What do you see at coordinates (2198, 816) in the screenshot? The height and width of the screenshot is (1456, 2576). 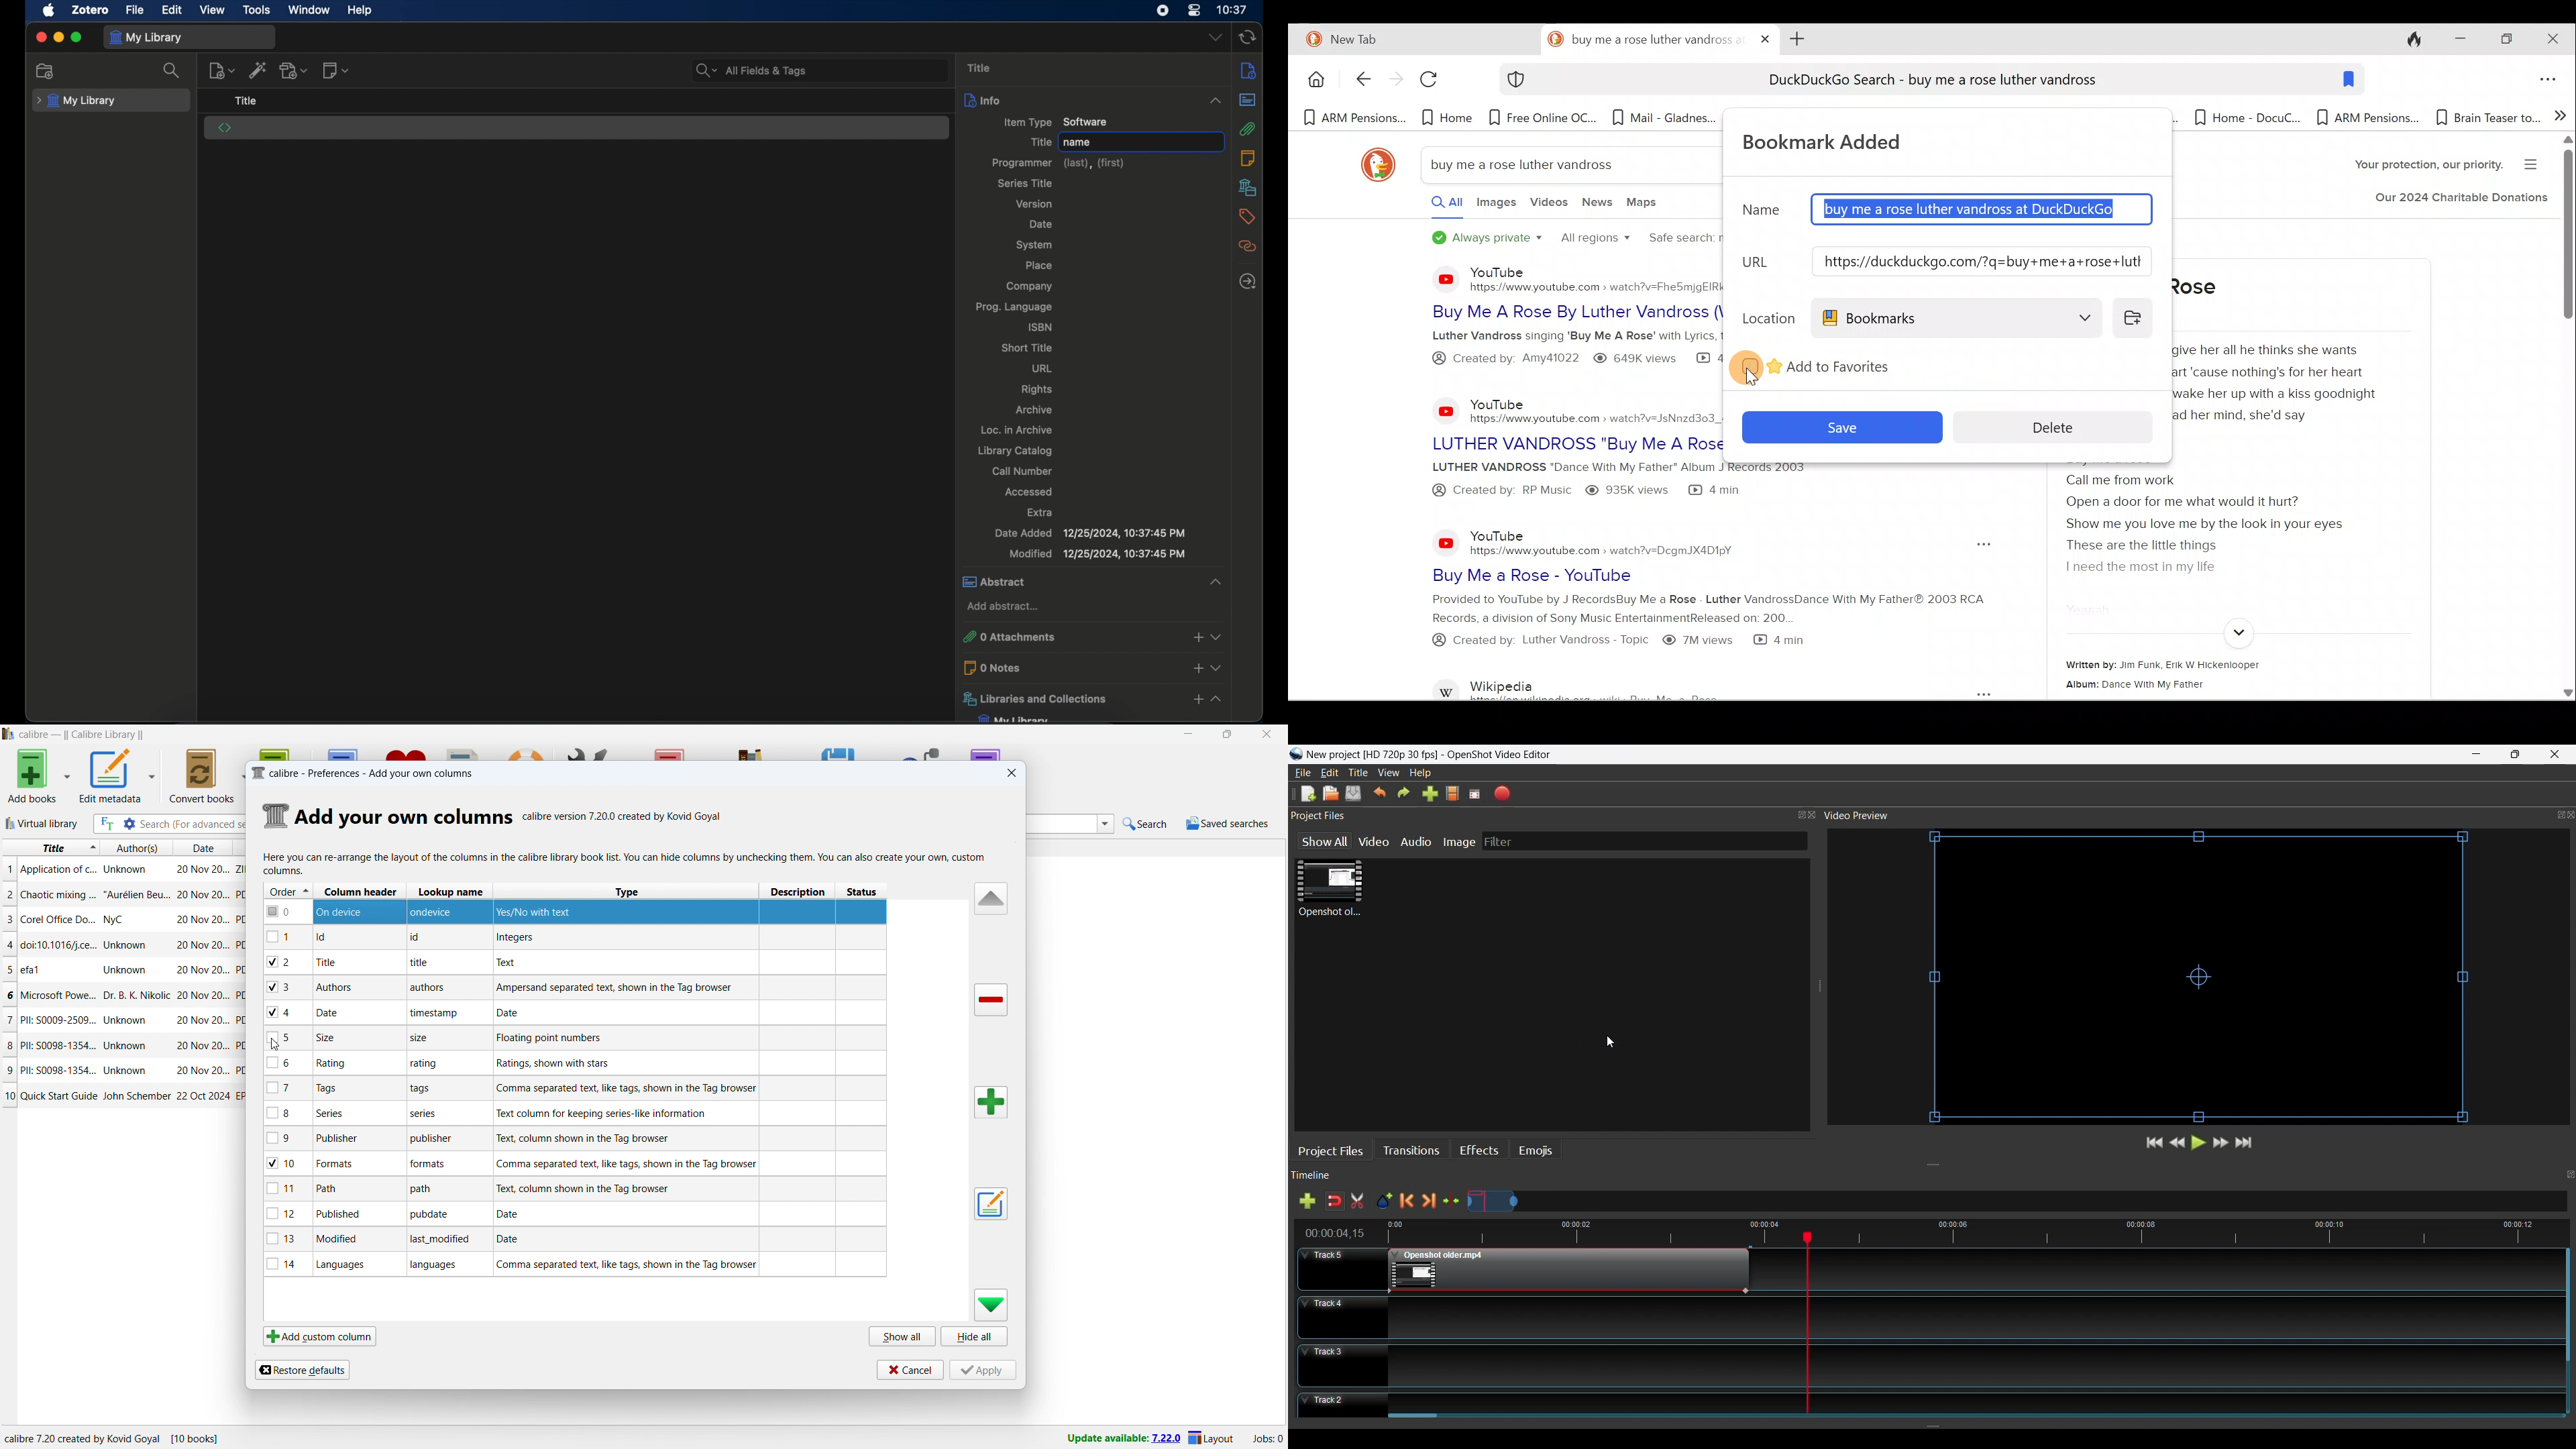 I see `Video Preview` at bounding box center [2198, 816].